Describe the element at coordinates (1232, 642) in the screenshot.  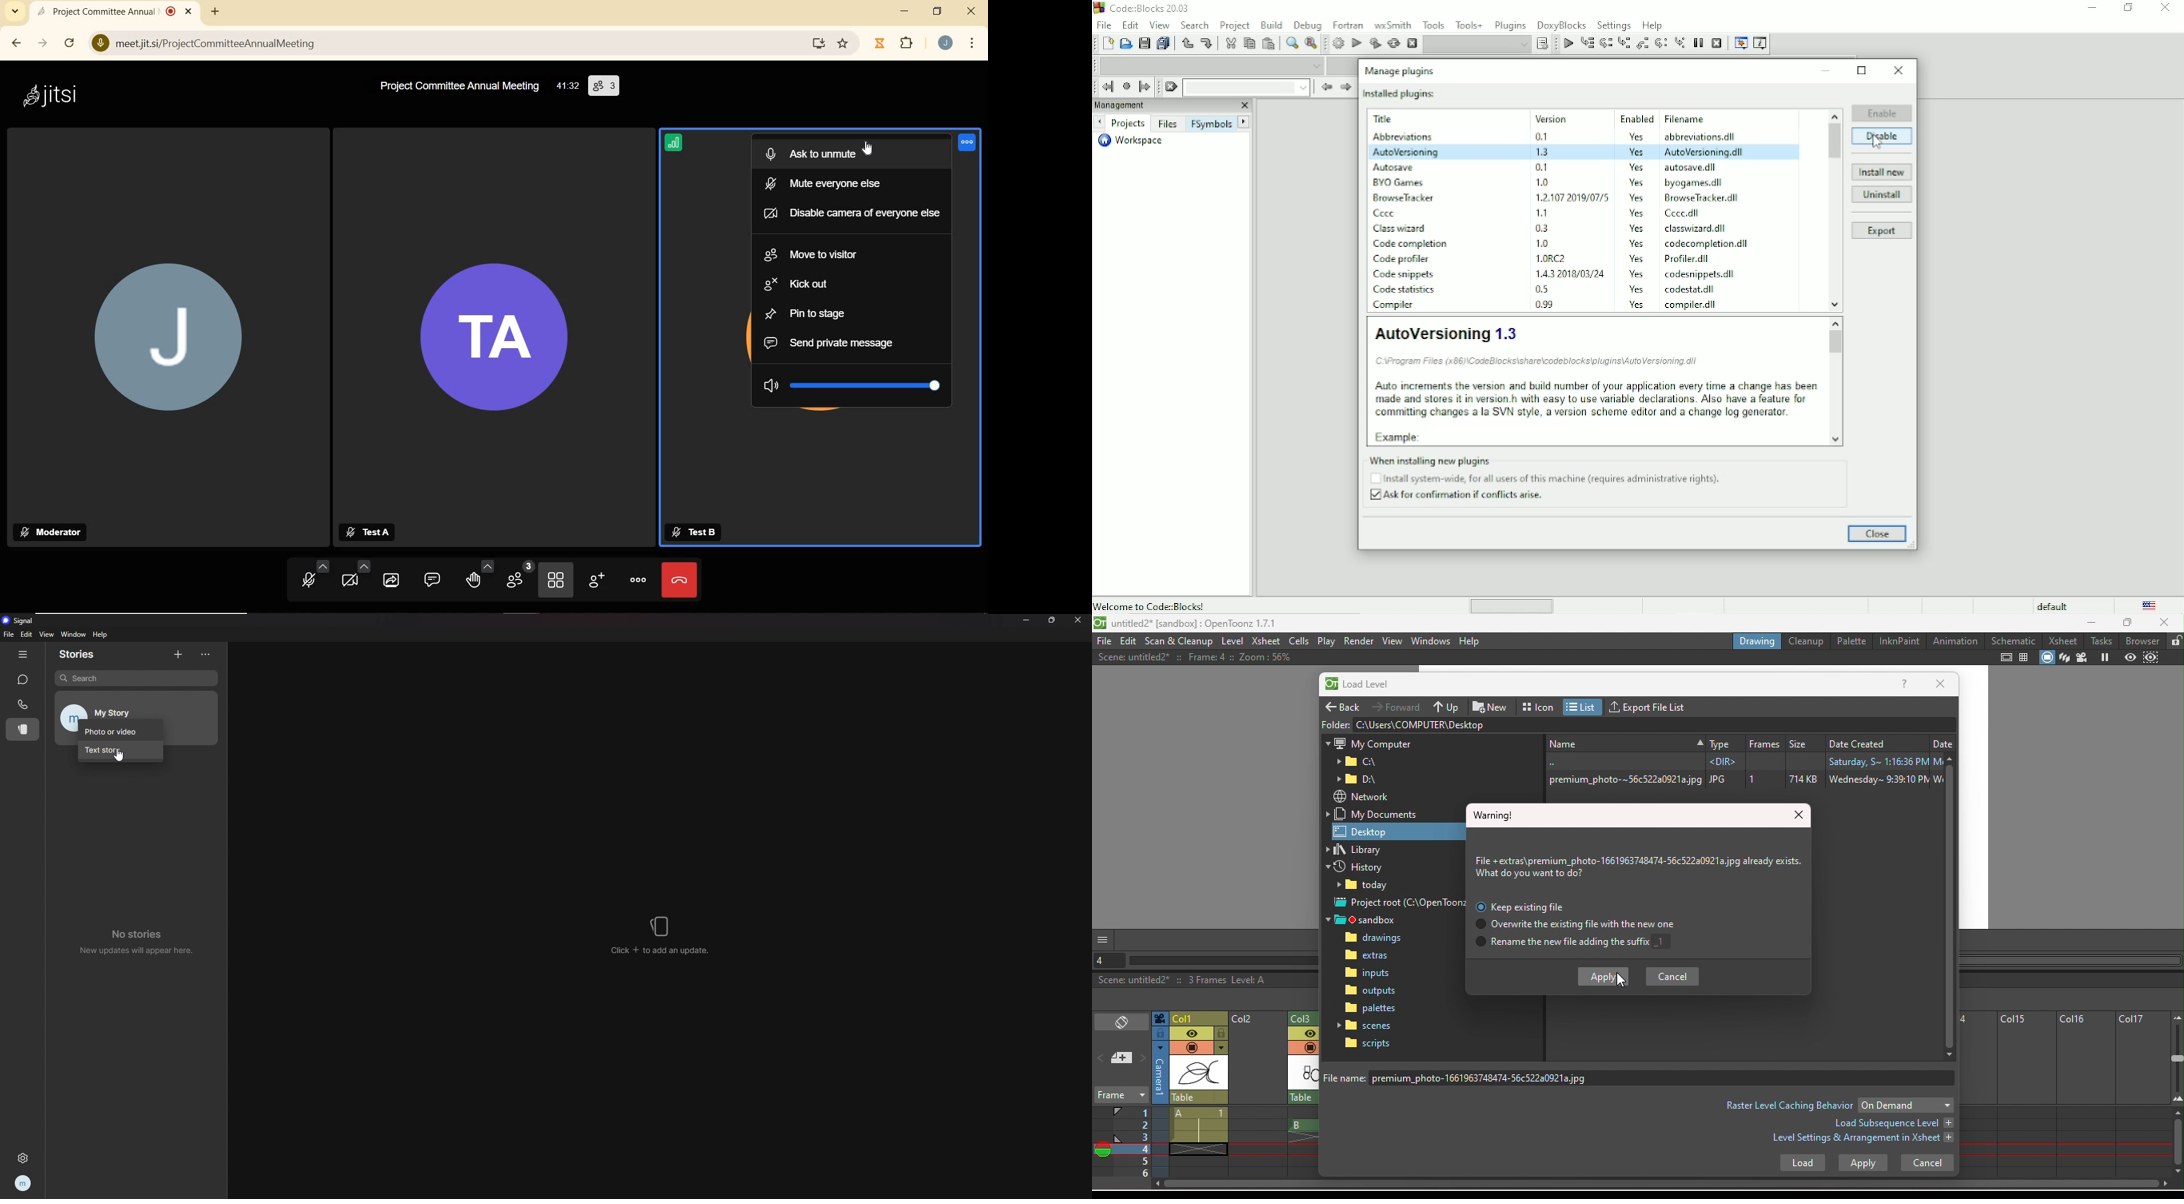
I see `Level` at that location.